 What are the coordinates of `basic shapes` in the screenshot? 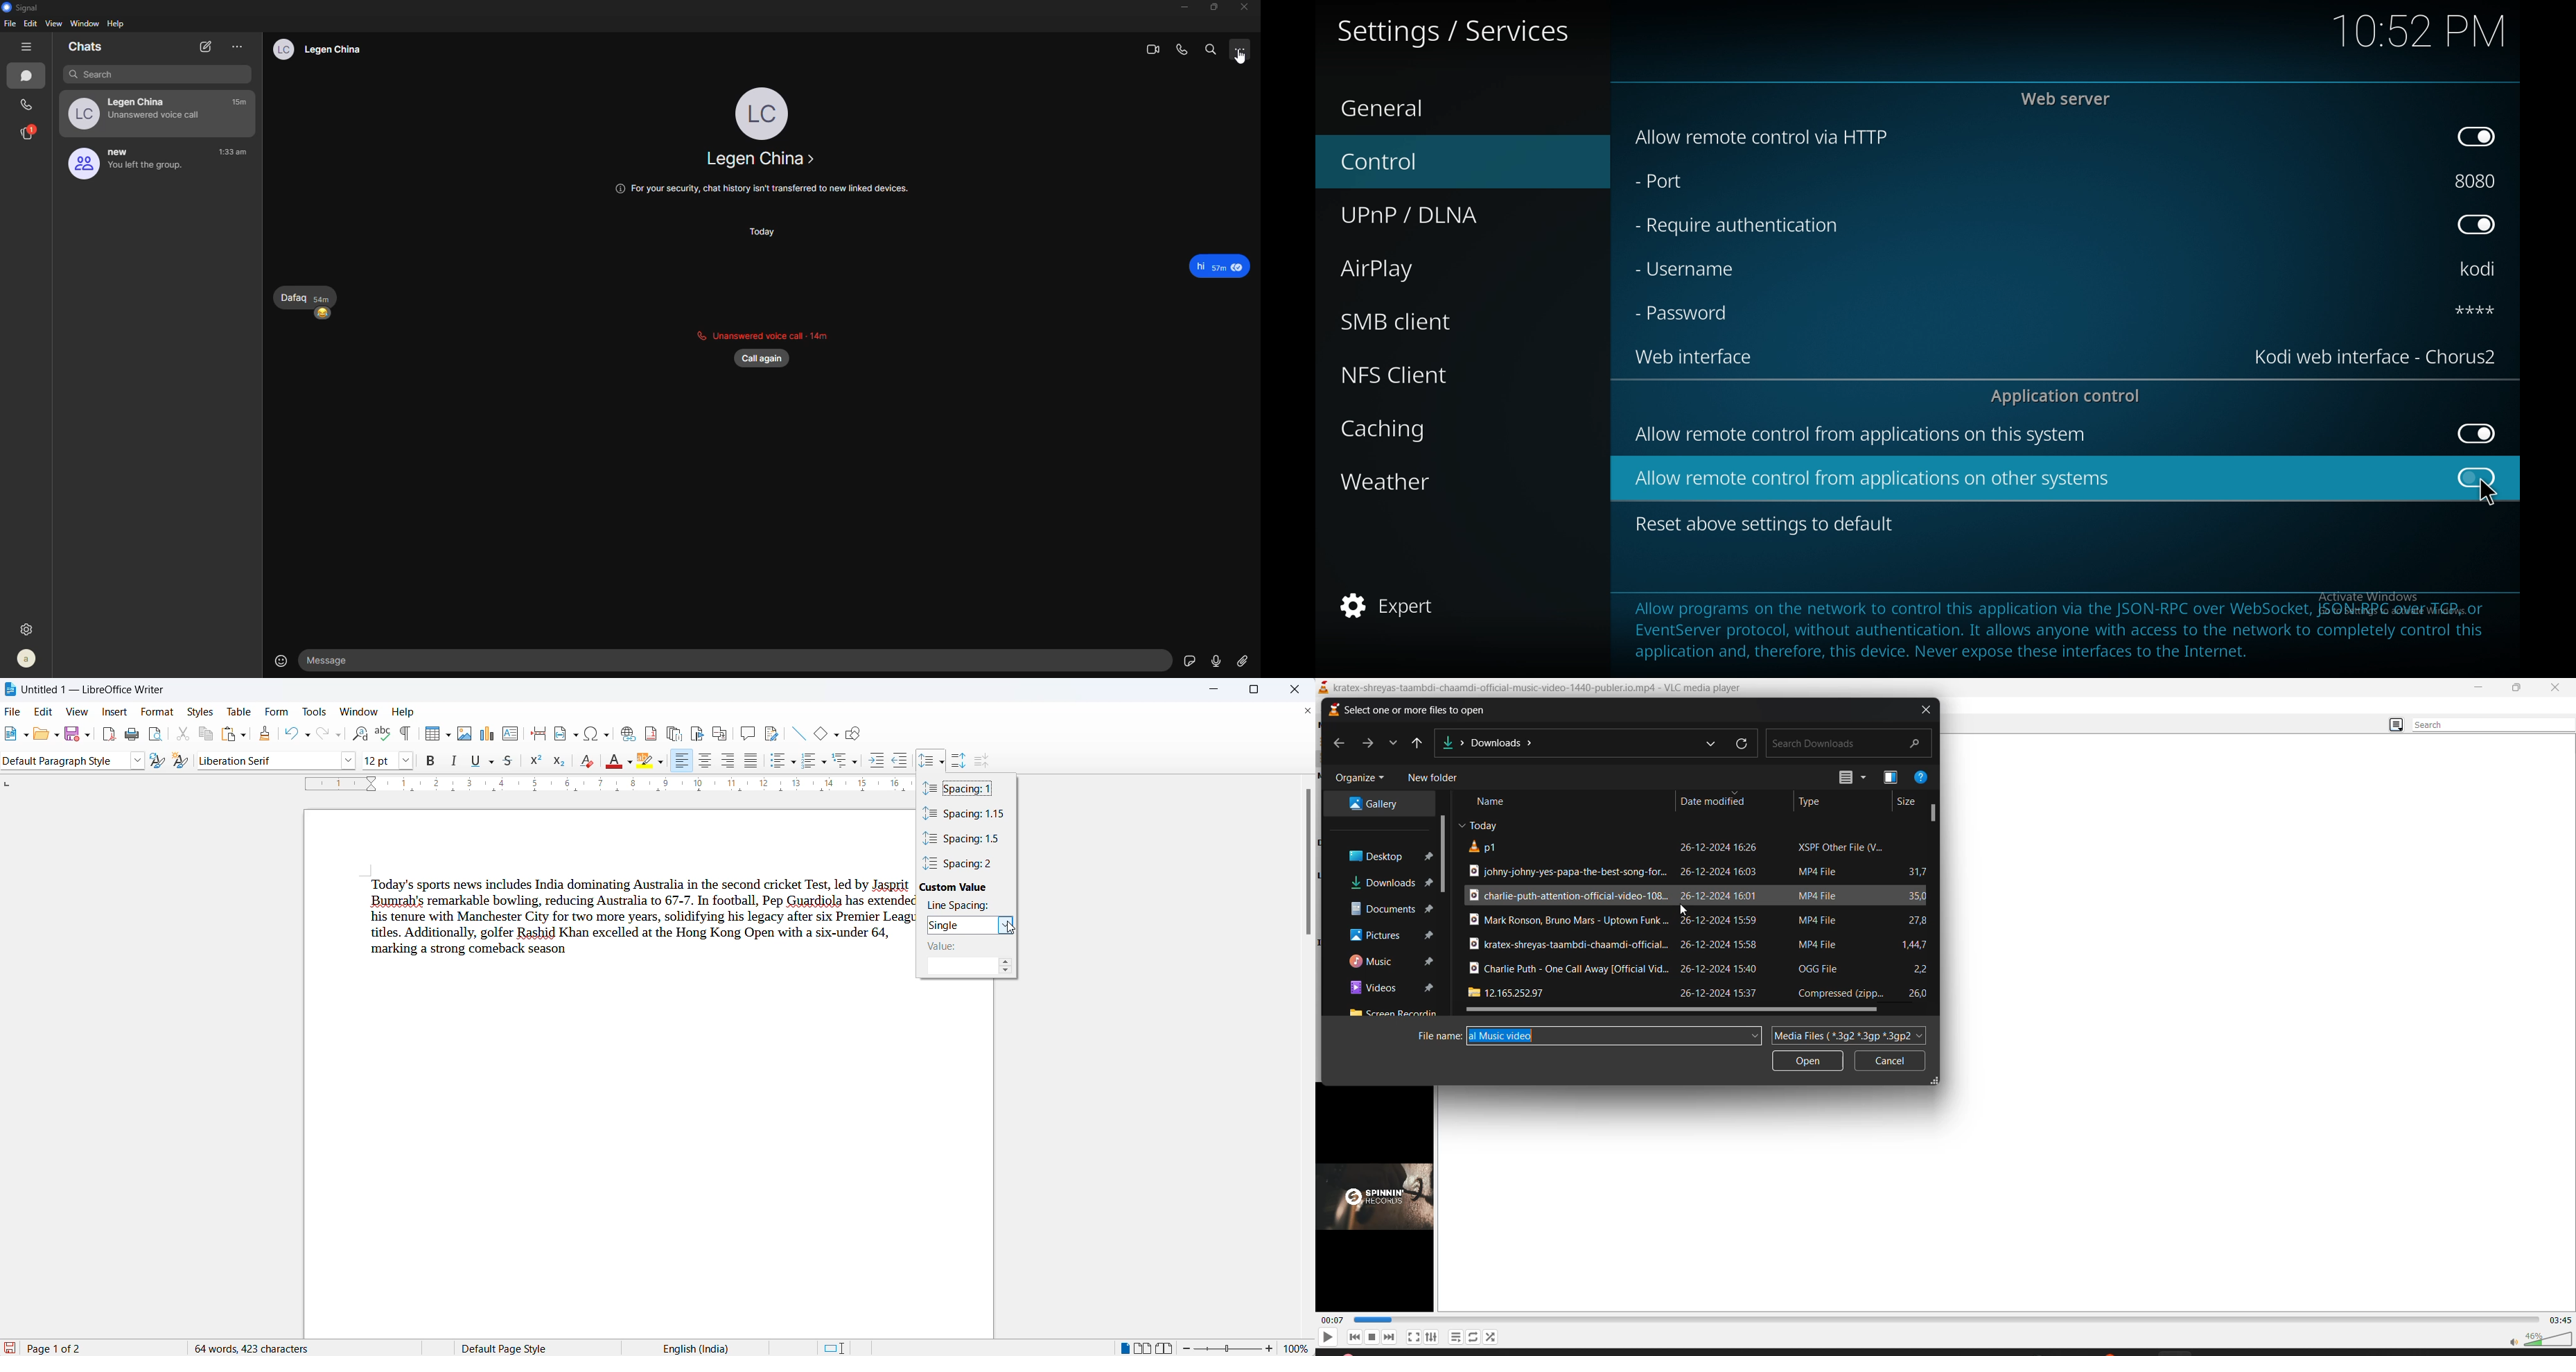 It's located at (817, 735).